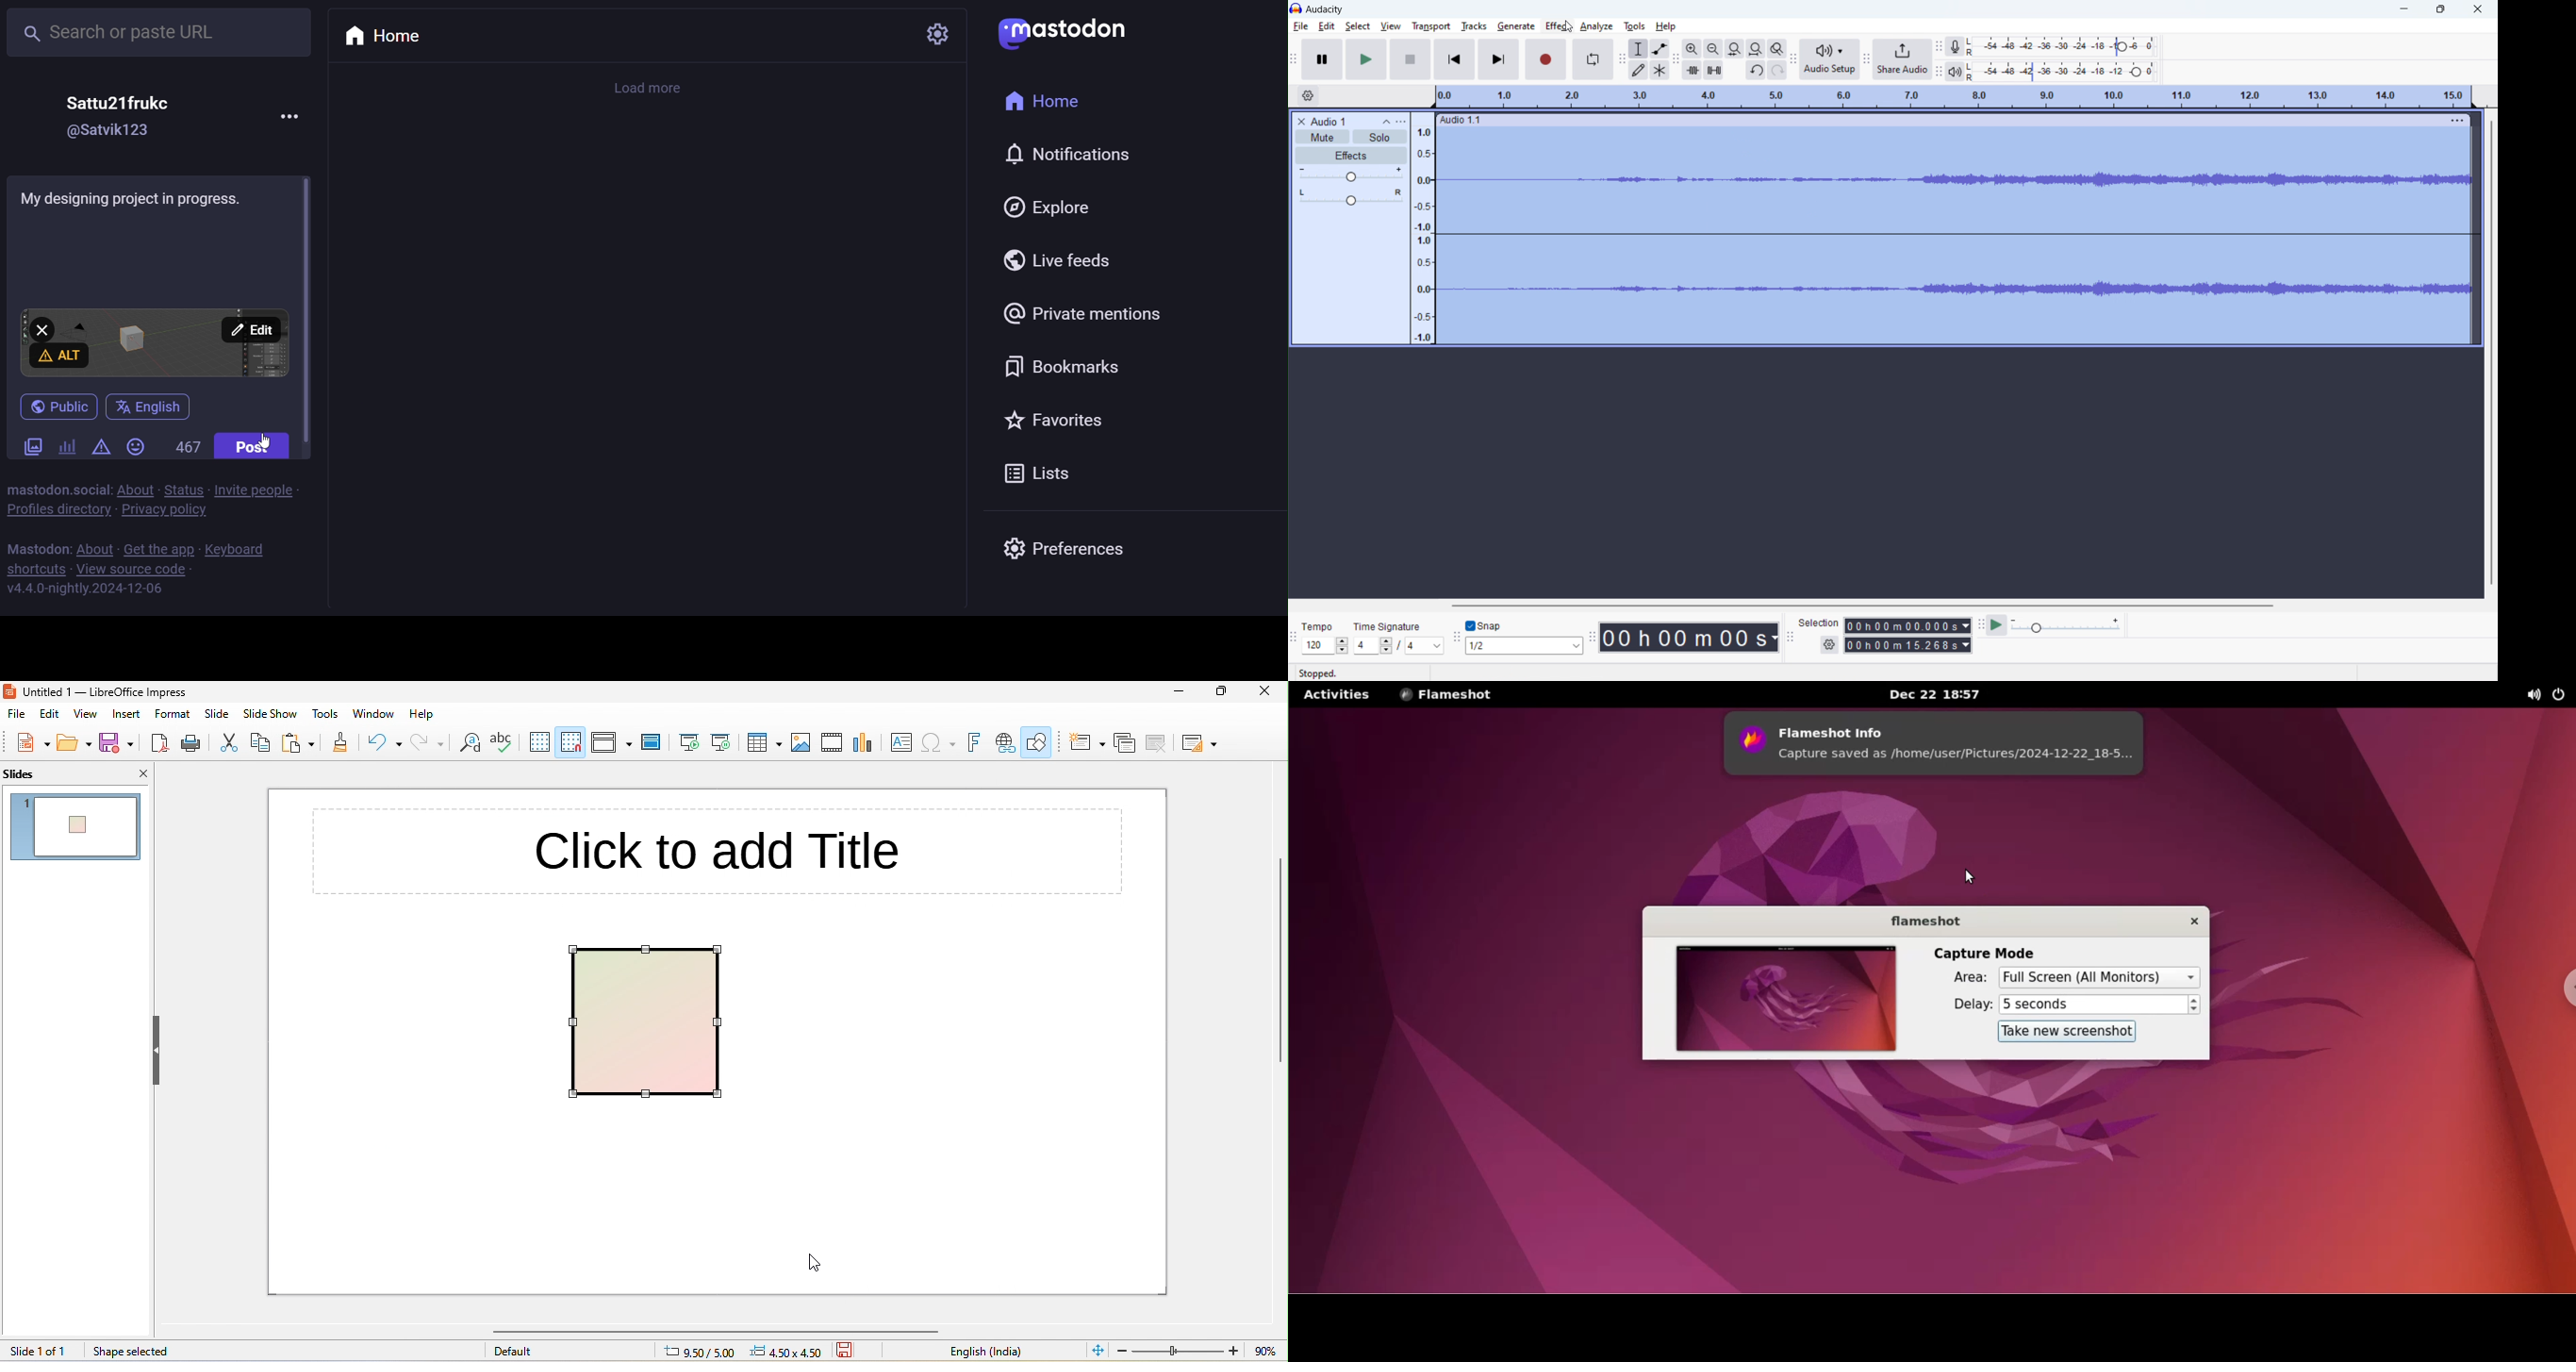 The image size is (2576, 1372). Describe the element at coordinates (2066, 72) in the screenshot. I see `playback level` at that location.